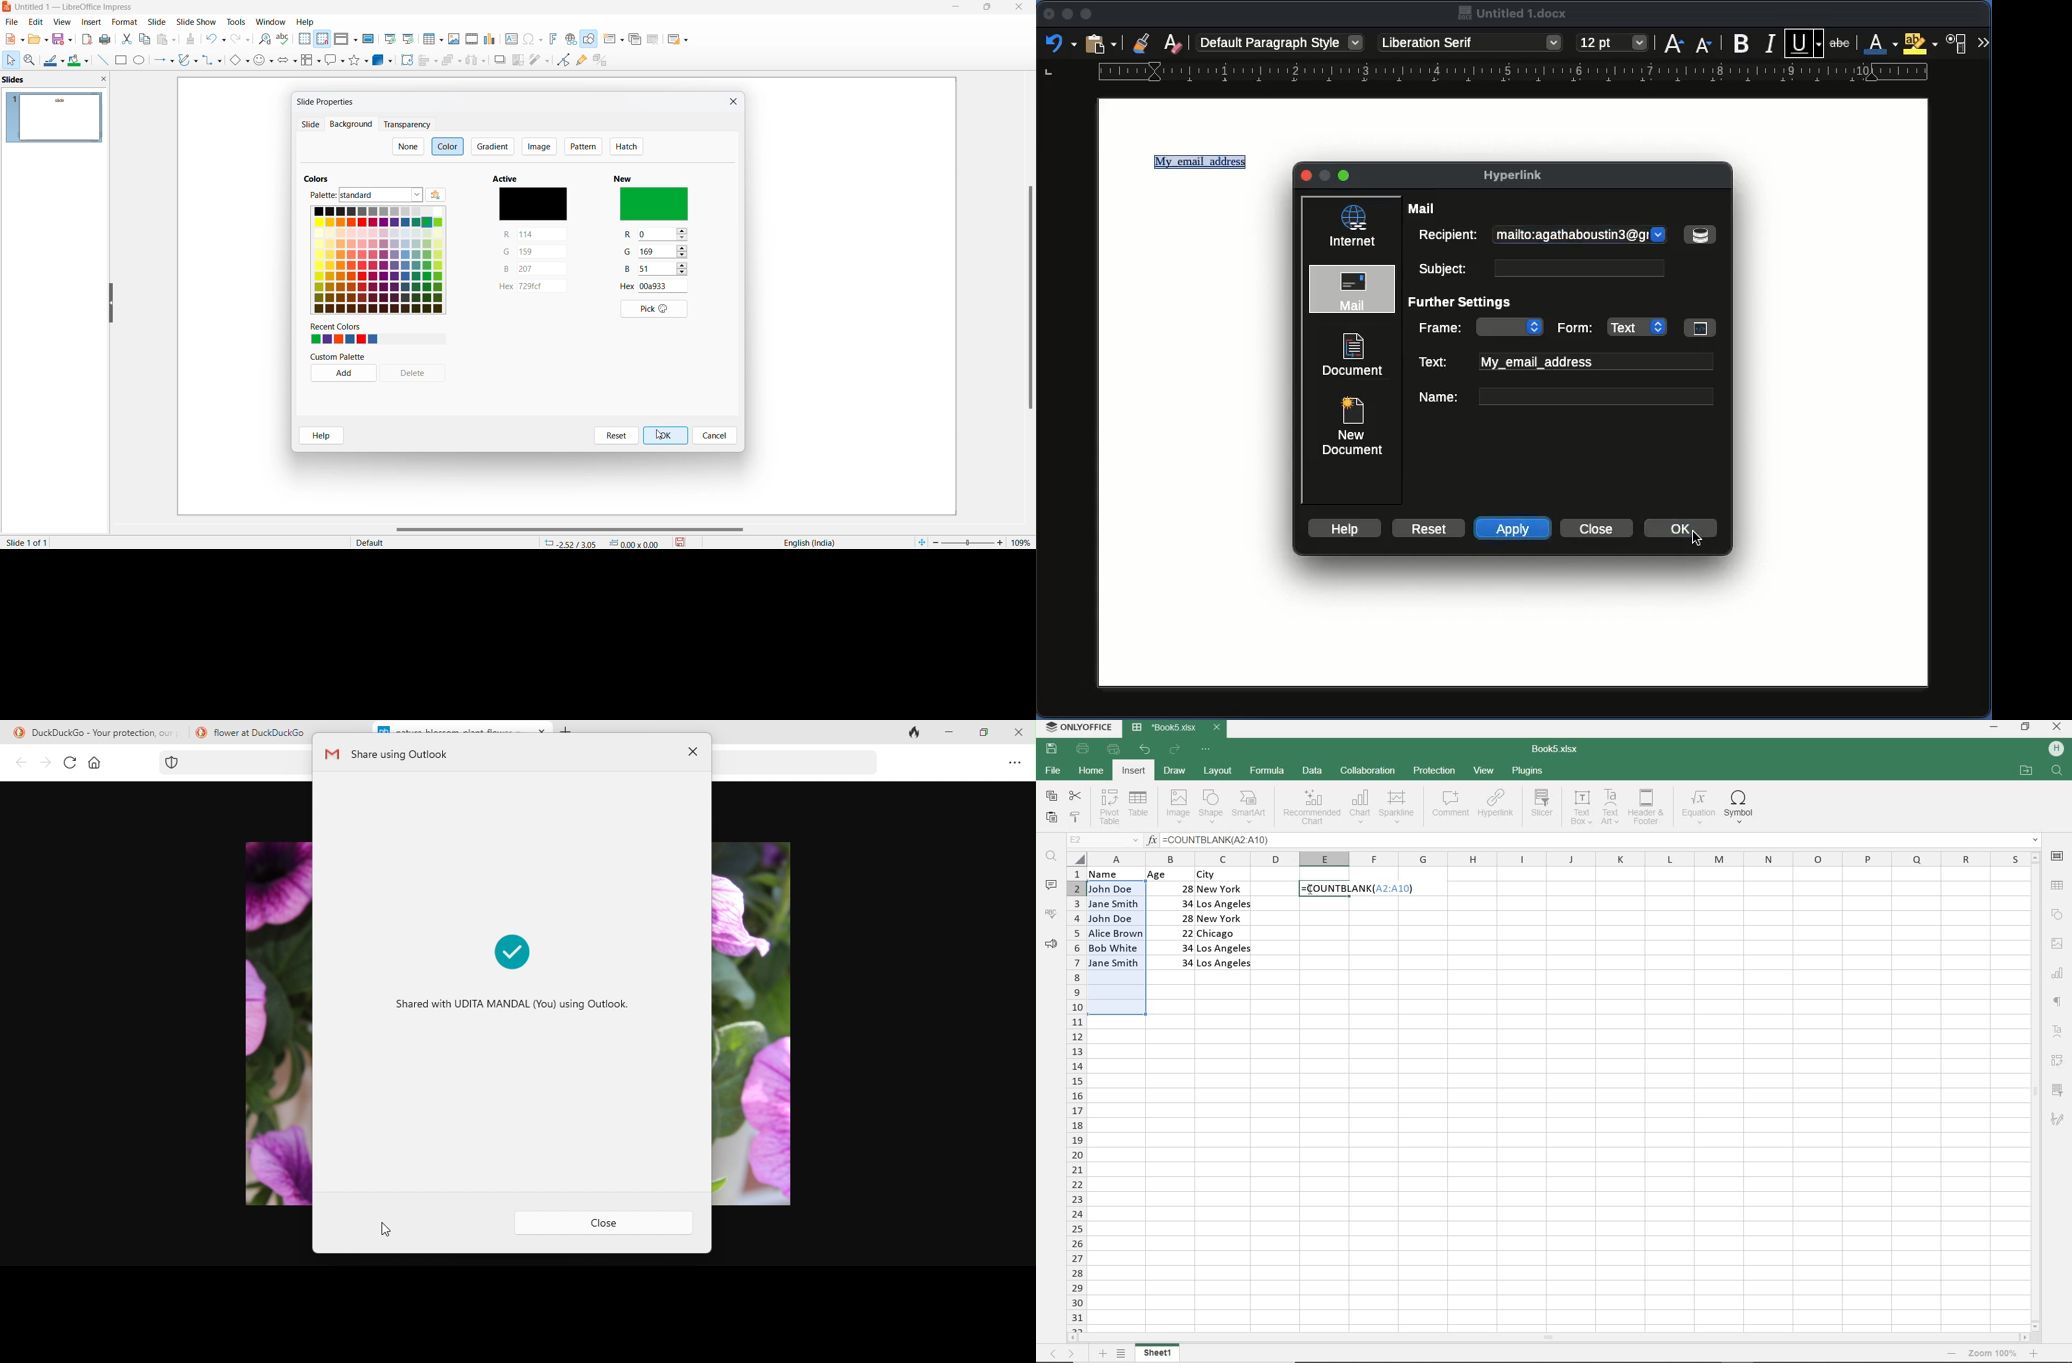 This screenshot has height=1372, width=2072. I want to click on ok, so click(665, 435).